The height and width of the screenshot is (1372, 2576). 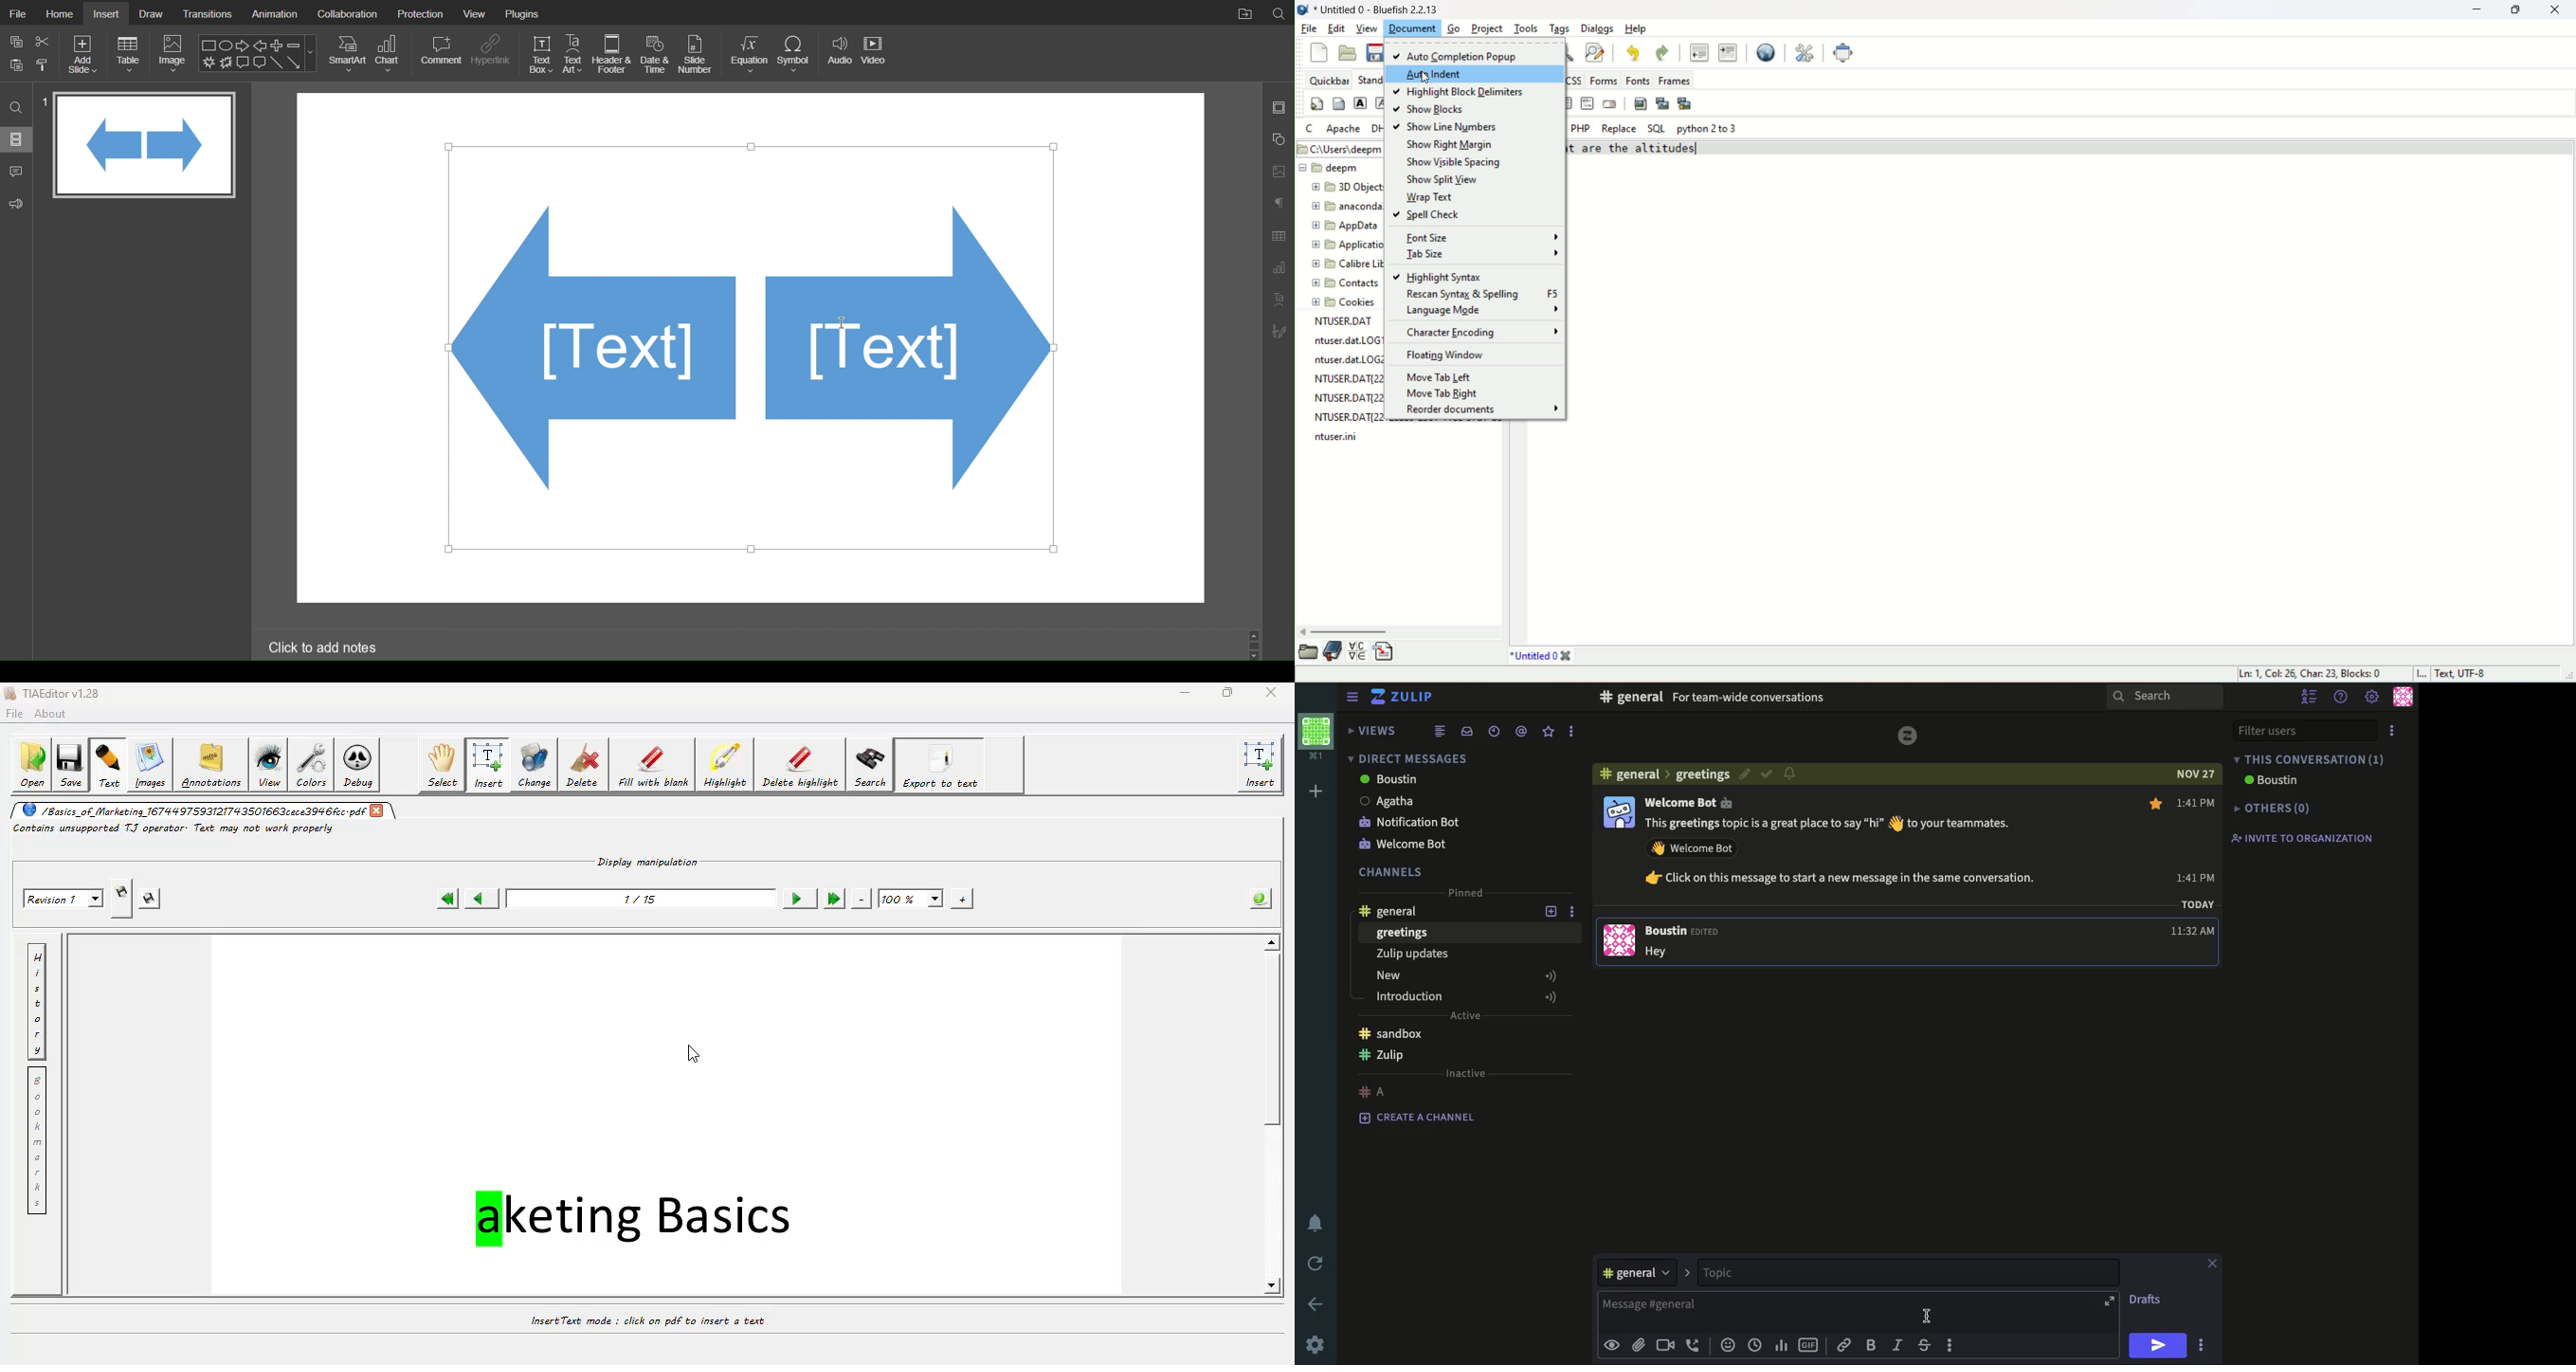 What do you see at coordinates (2195, 932) in the screenshot?
I see `11:32 AM` at bounding box center [2195, 932].